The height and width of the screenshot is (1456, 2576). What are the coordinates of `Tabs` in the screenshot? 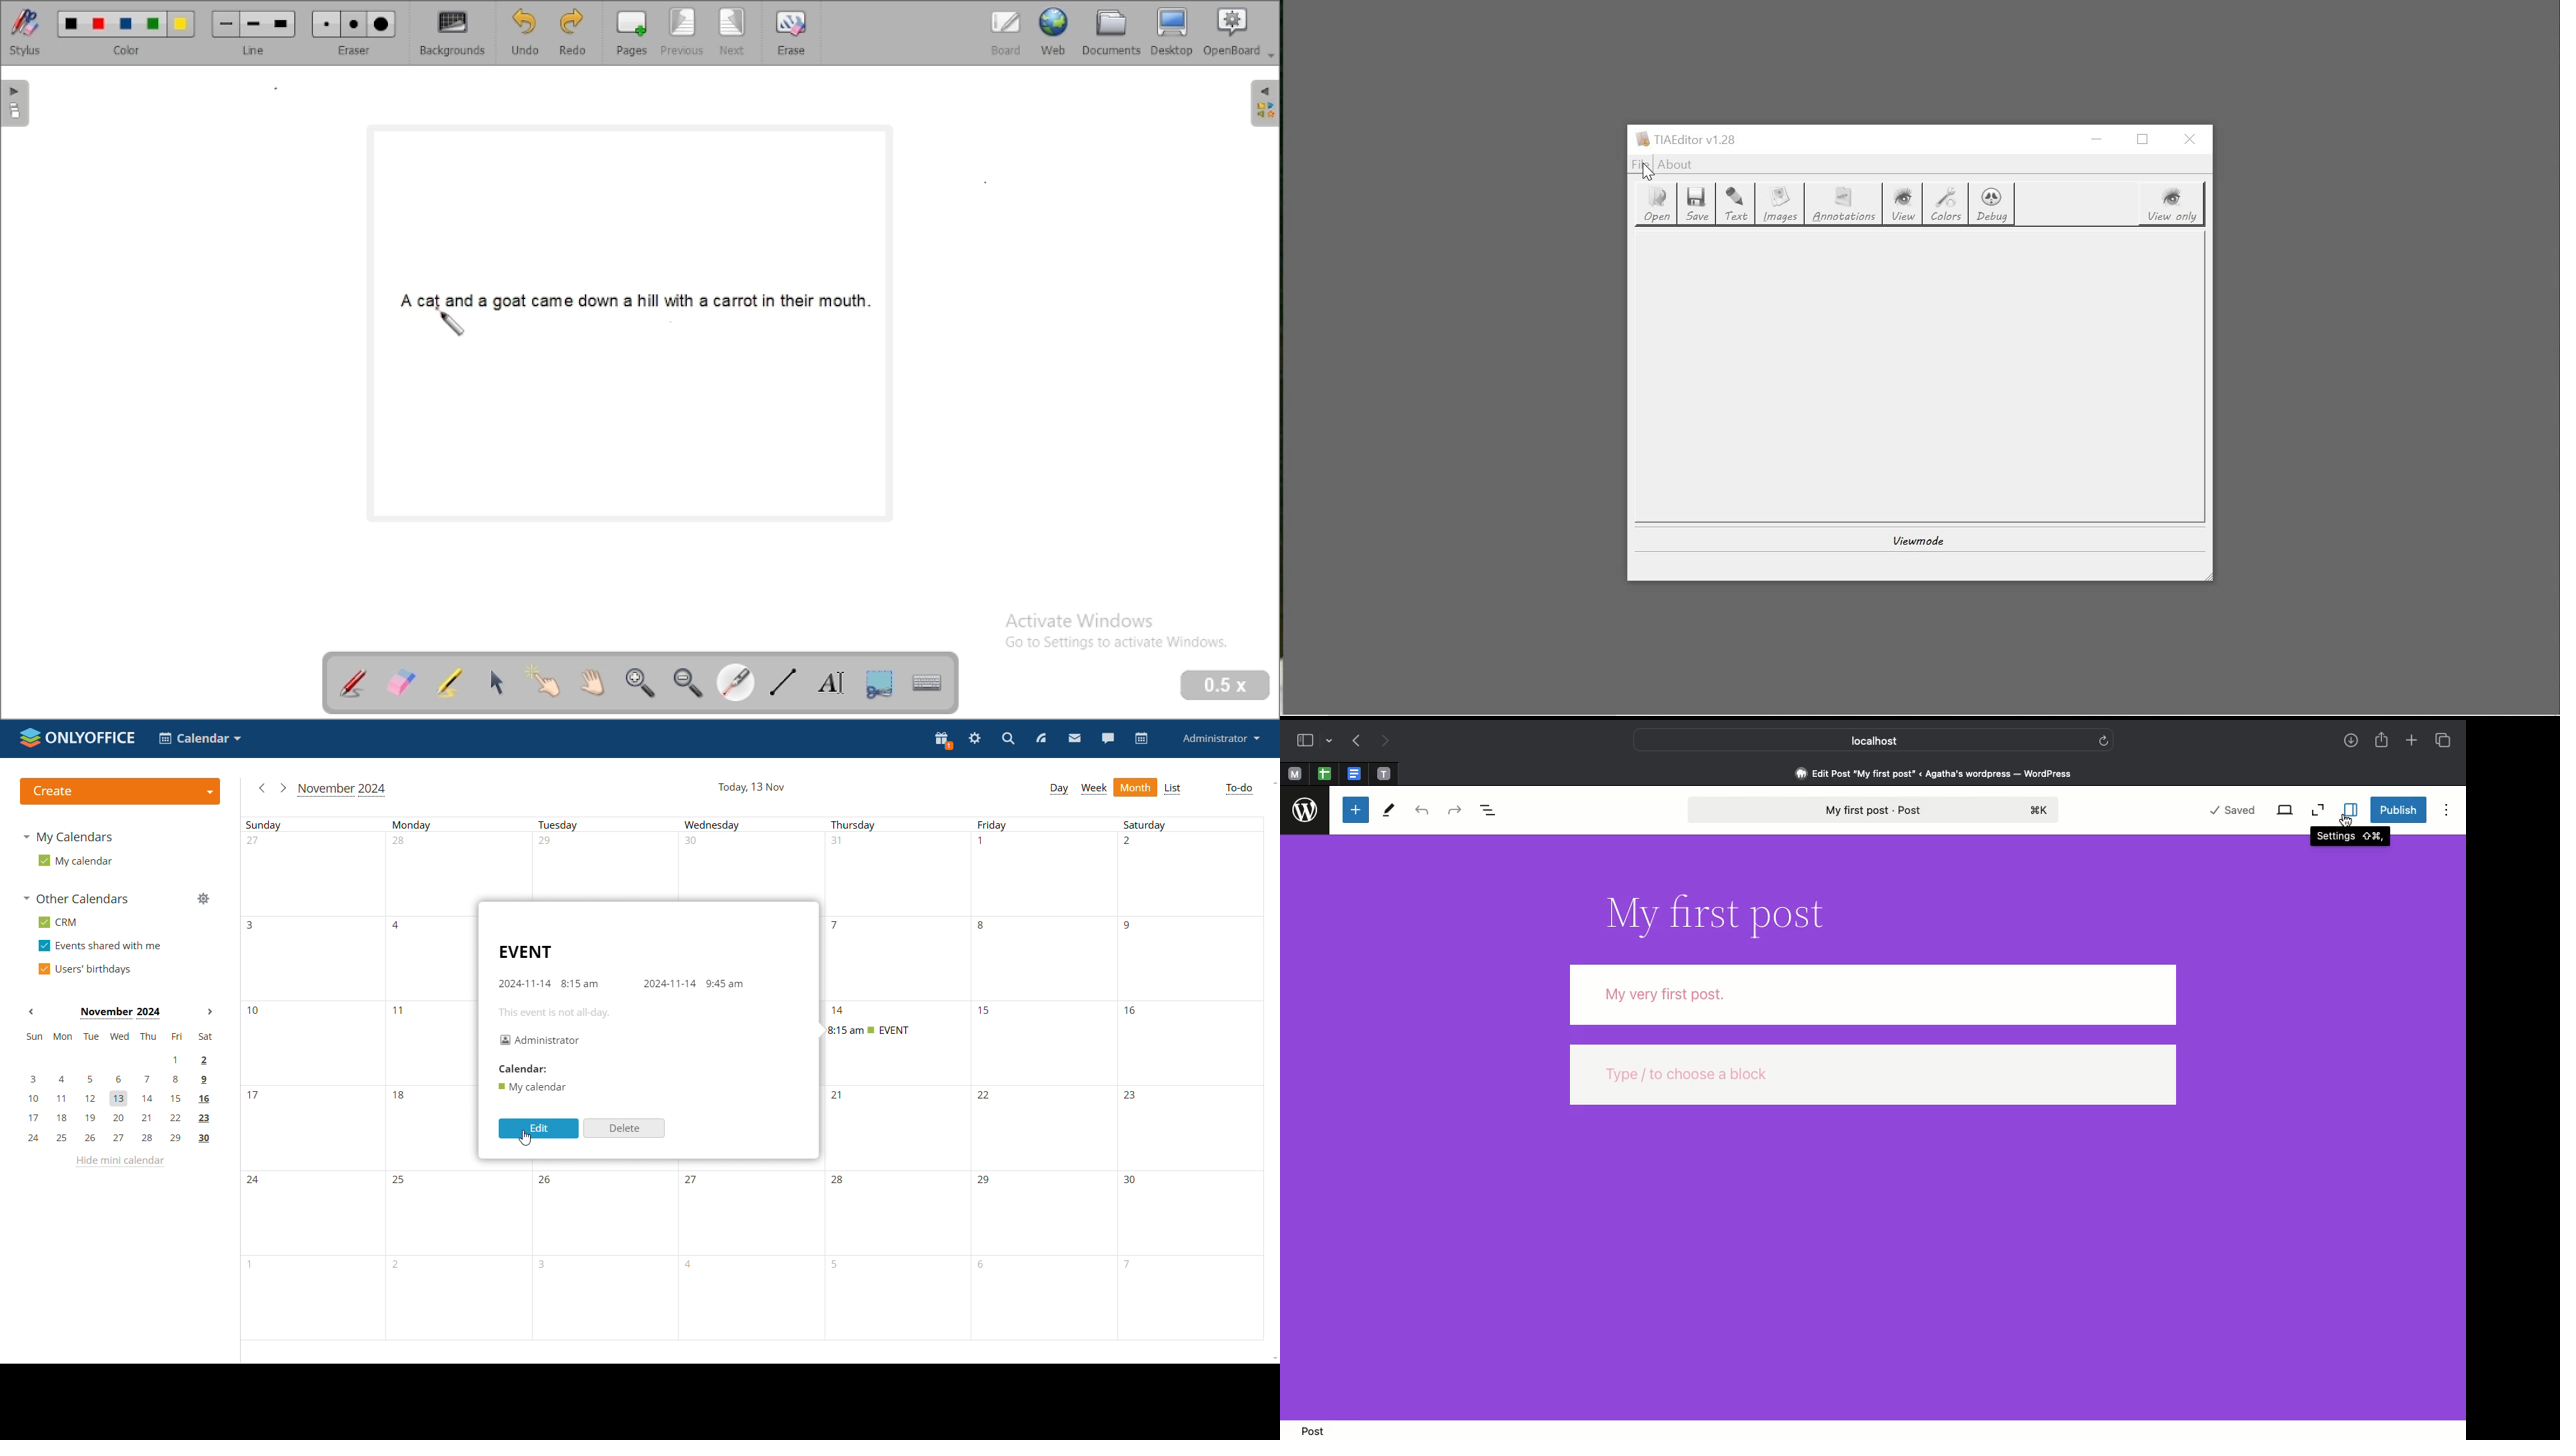 It's located at (2446, 741).